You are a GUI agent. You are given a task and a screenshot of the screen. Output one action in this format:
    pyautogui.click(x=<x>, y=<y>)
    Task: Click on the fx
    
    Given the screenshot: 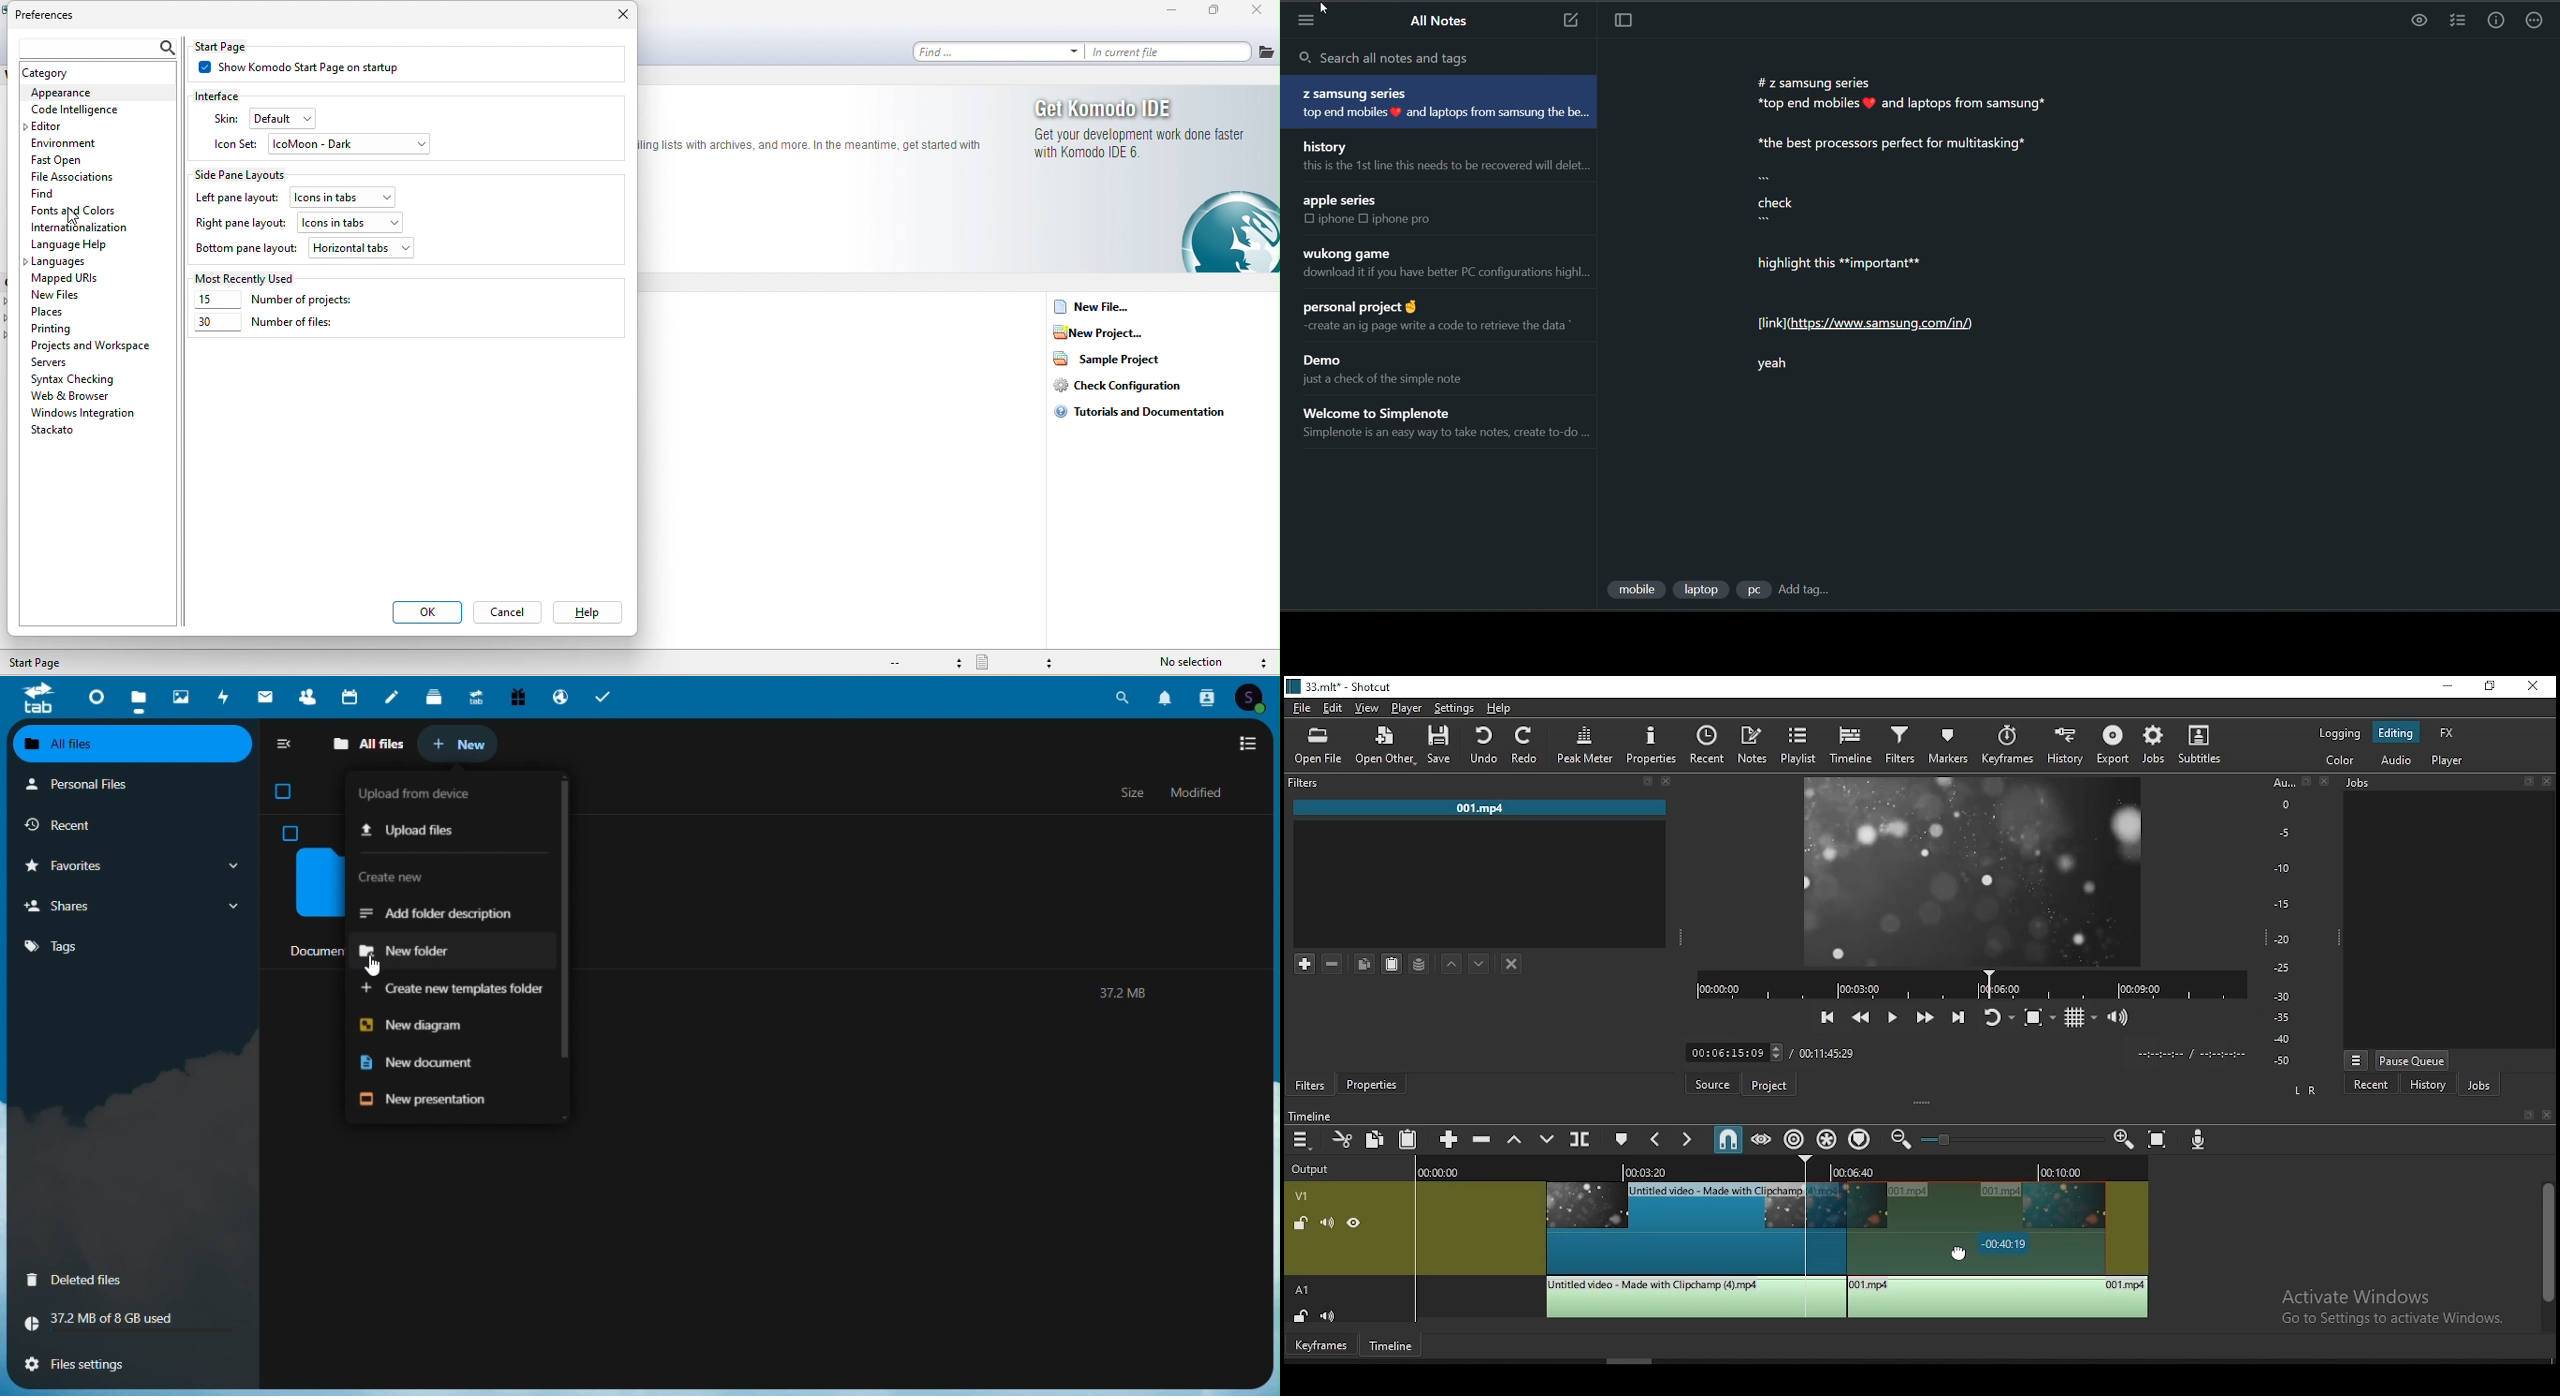 What is the action you would take?
    pyautogui.click(x=2447, y=734)
    